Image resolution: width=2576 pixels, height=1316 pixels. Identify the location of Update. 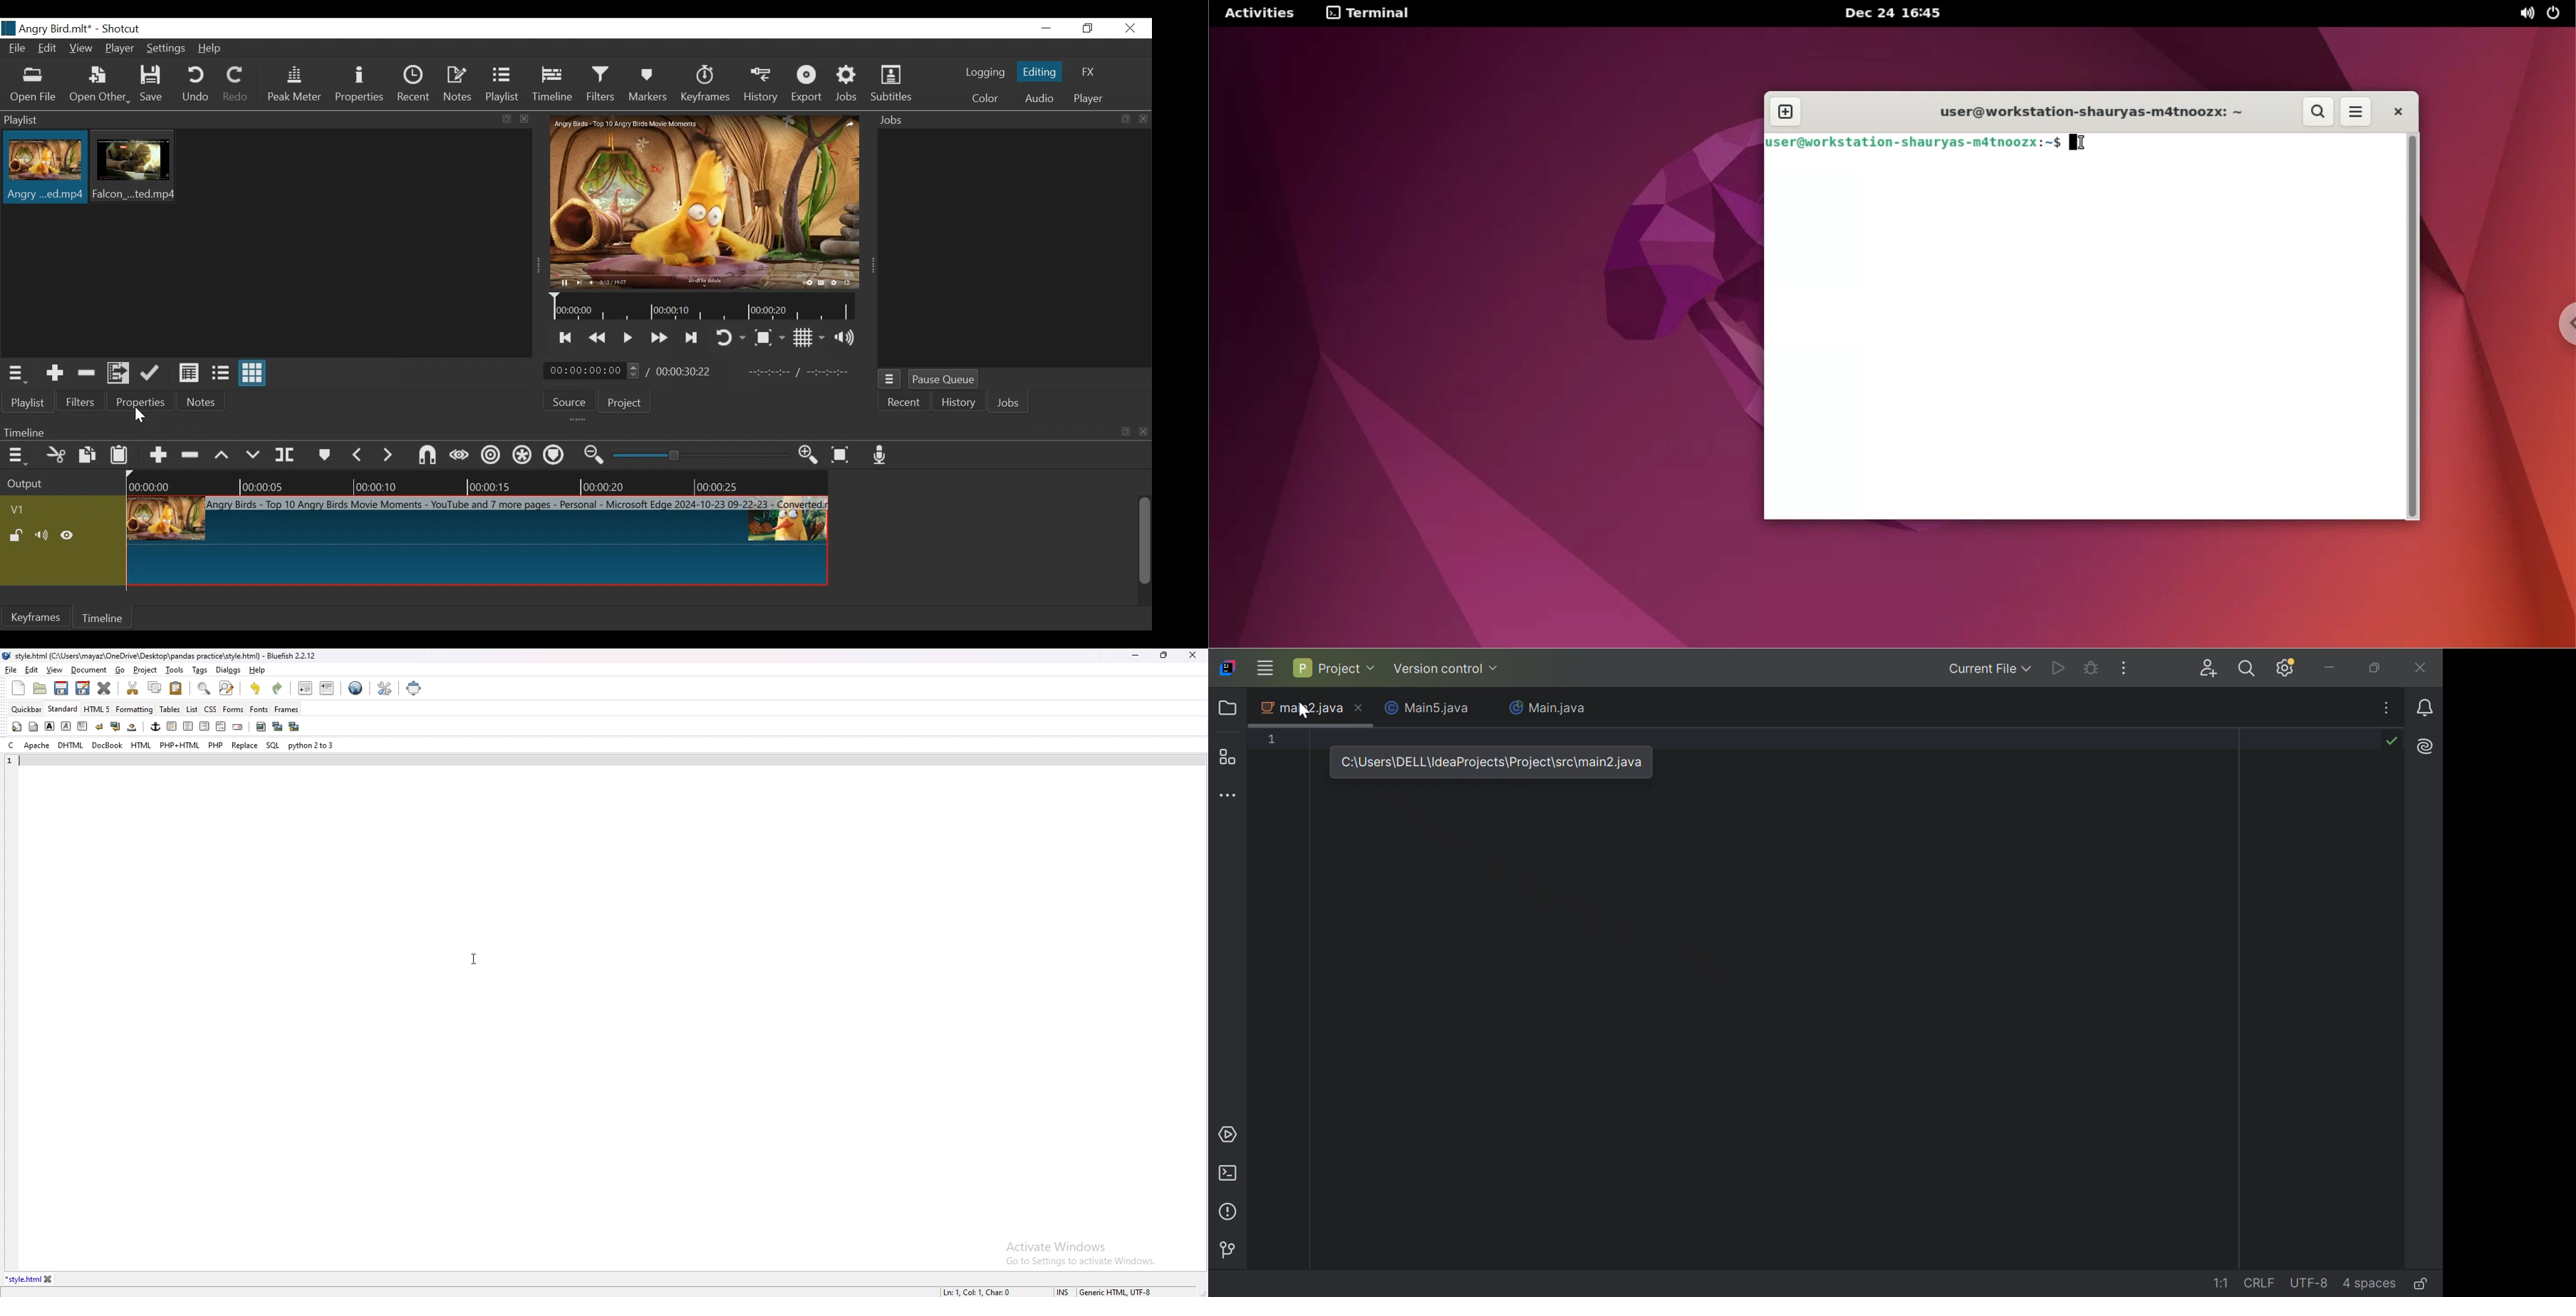
(152, 373).